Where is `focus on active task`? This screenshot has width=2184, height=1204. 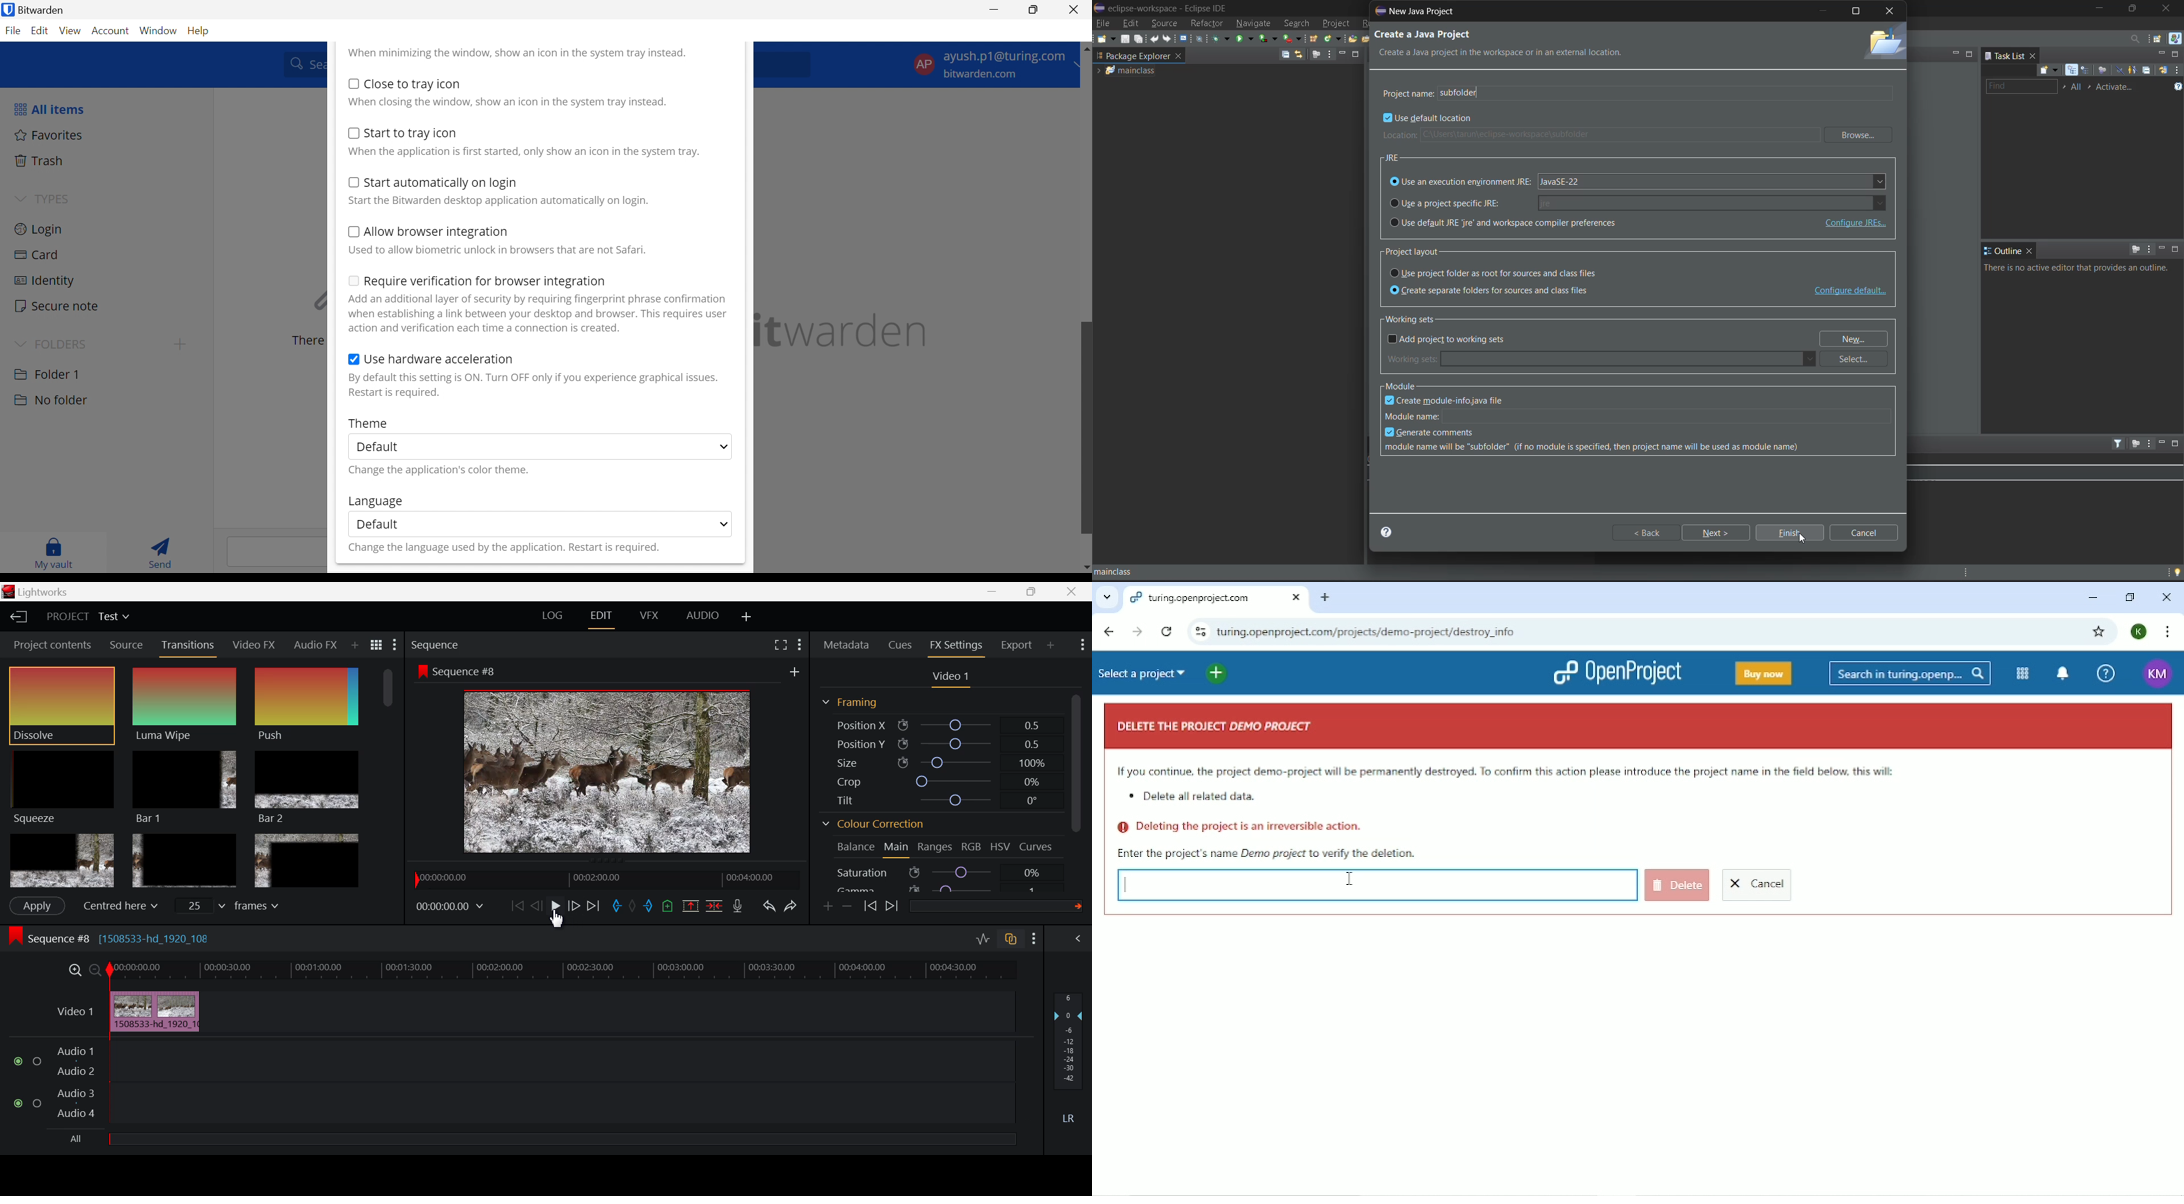
focus on active task is located at coordinates (2135, 444).